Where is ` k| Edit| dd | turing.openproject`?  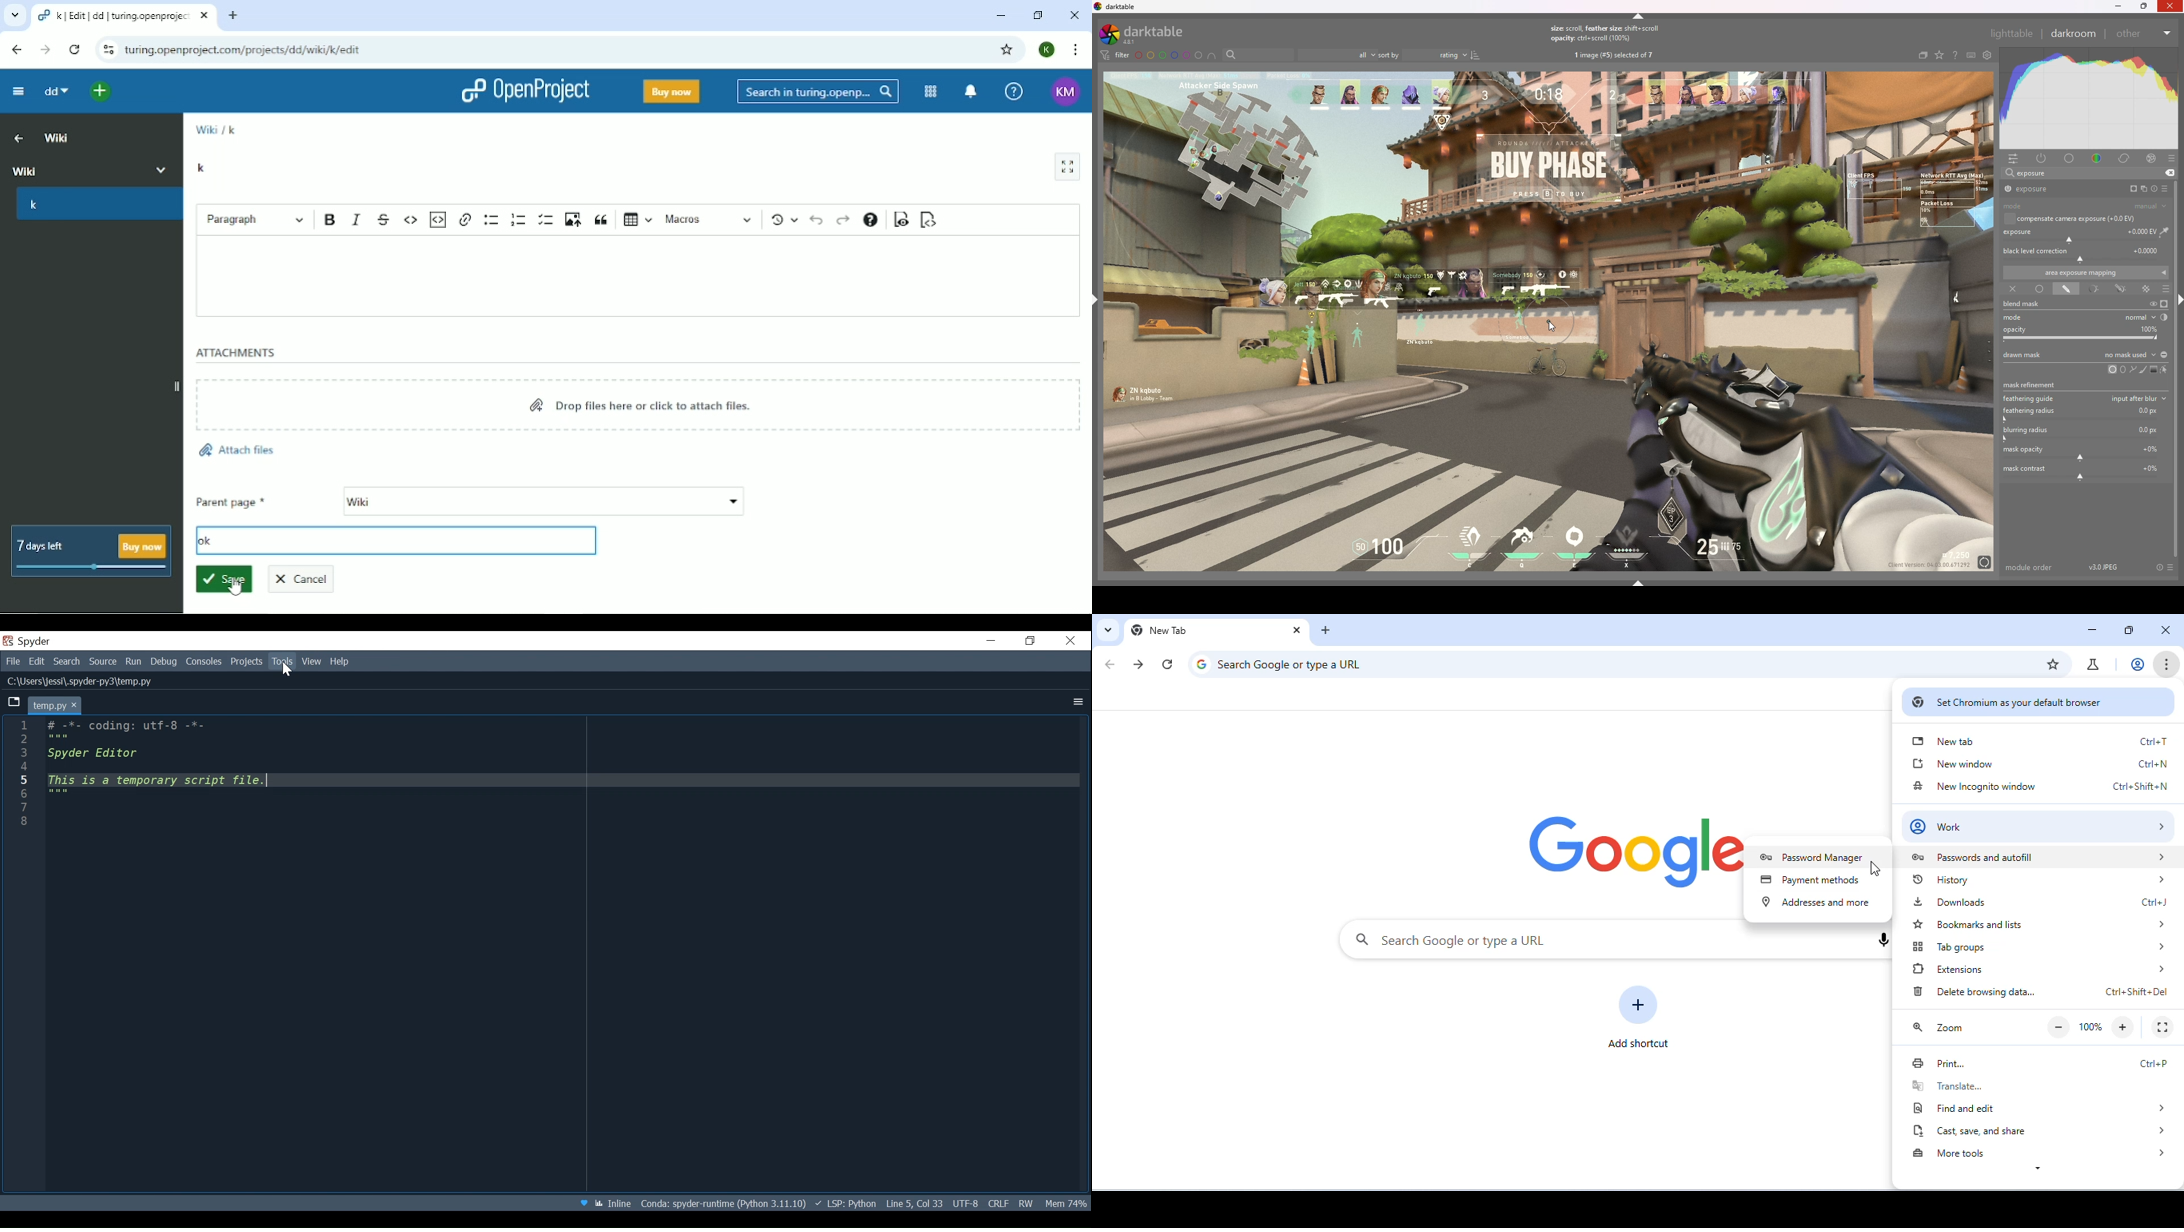
 k| Edit| dd | turing.openproject is located at coordinates (114, 16).